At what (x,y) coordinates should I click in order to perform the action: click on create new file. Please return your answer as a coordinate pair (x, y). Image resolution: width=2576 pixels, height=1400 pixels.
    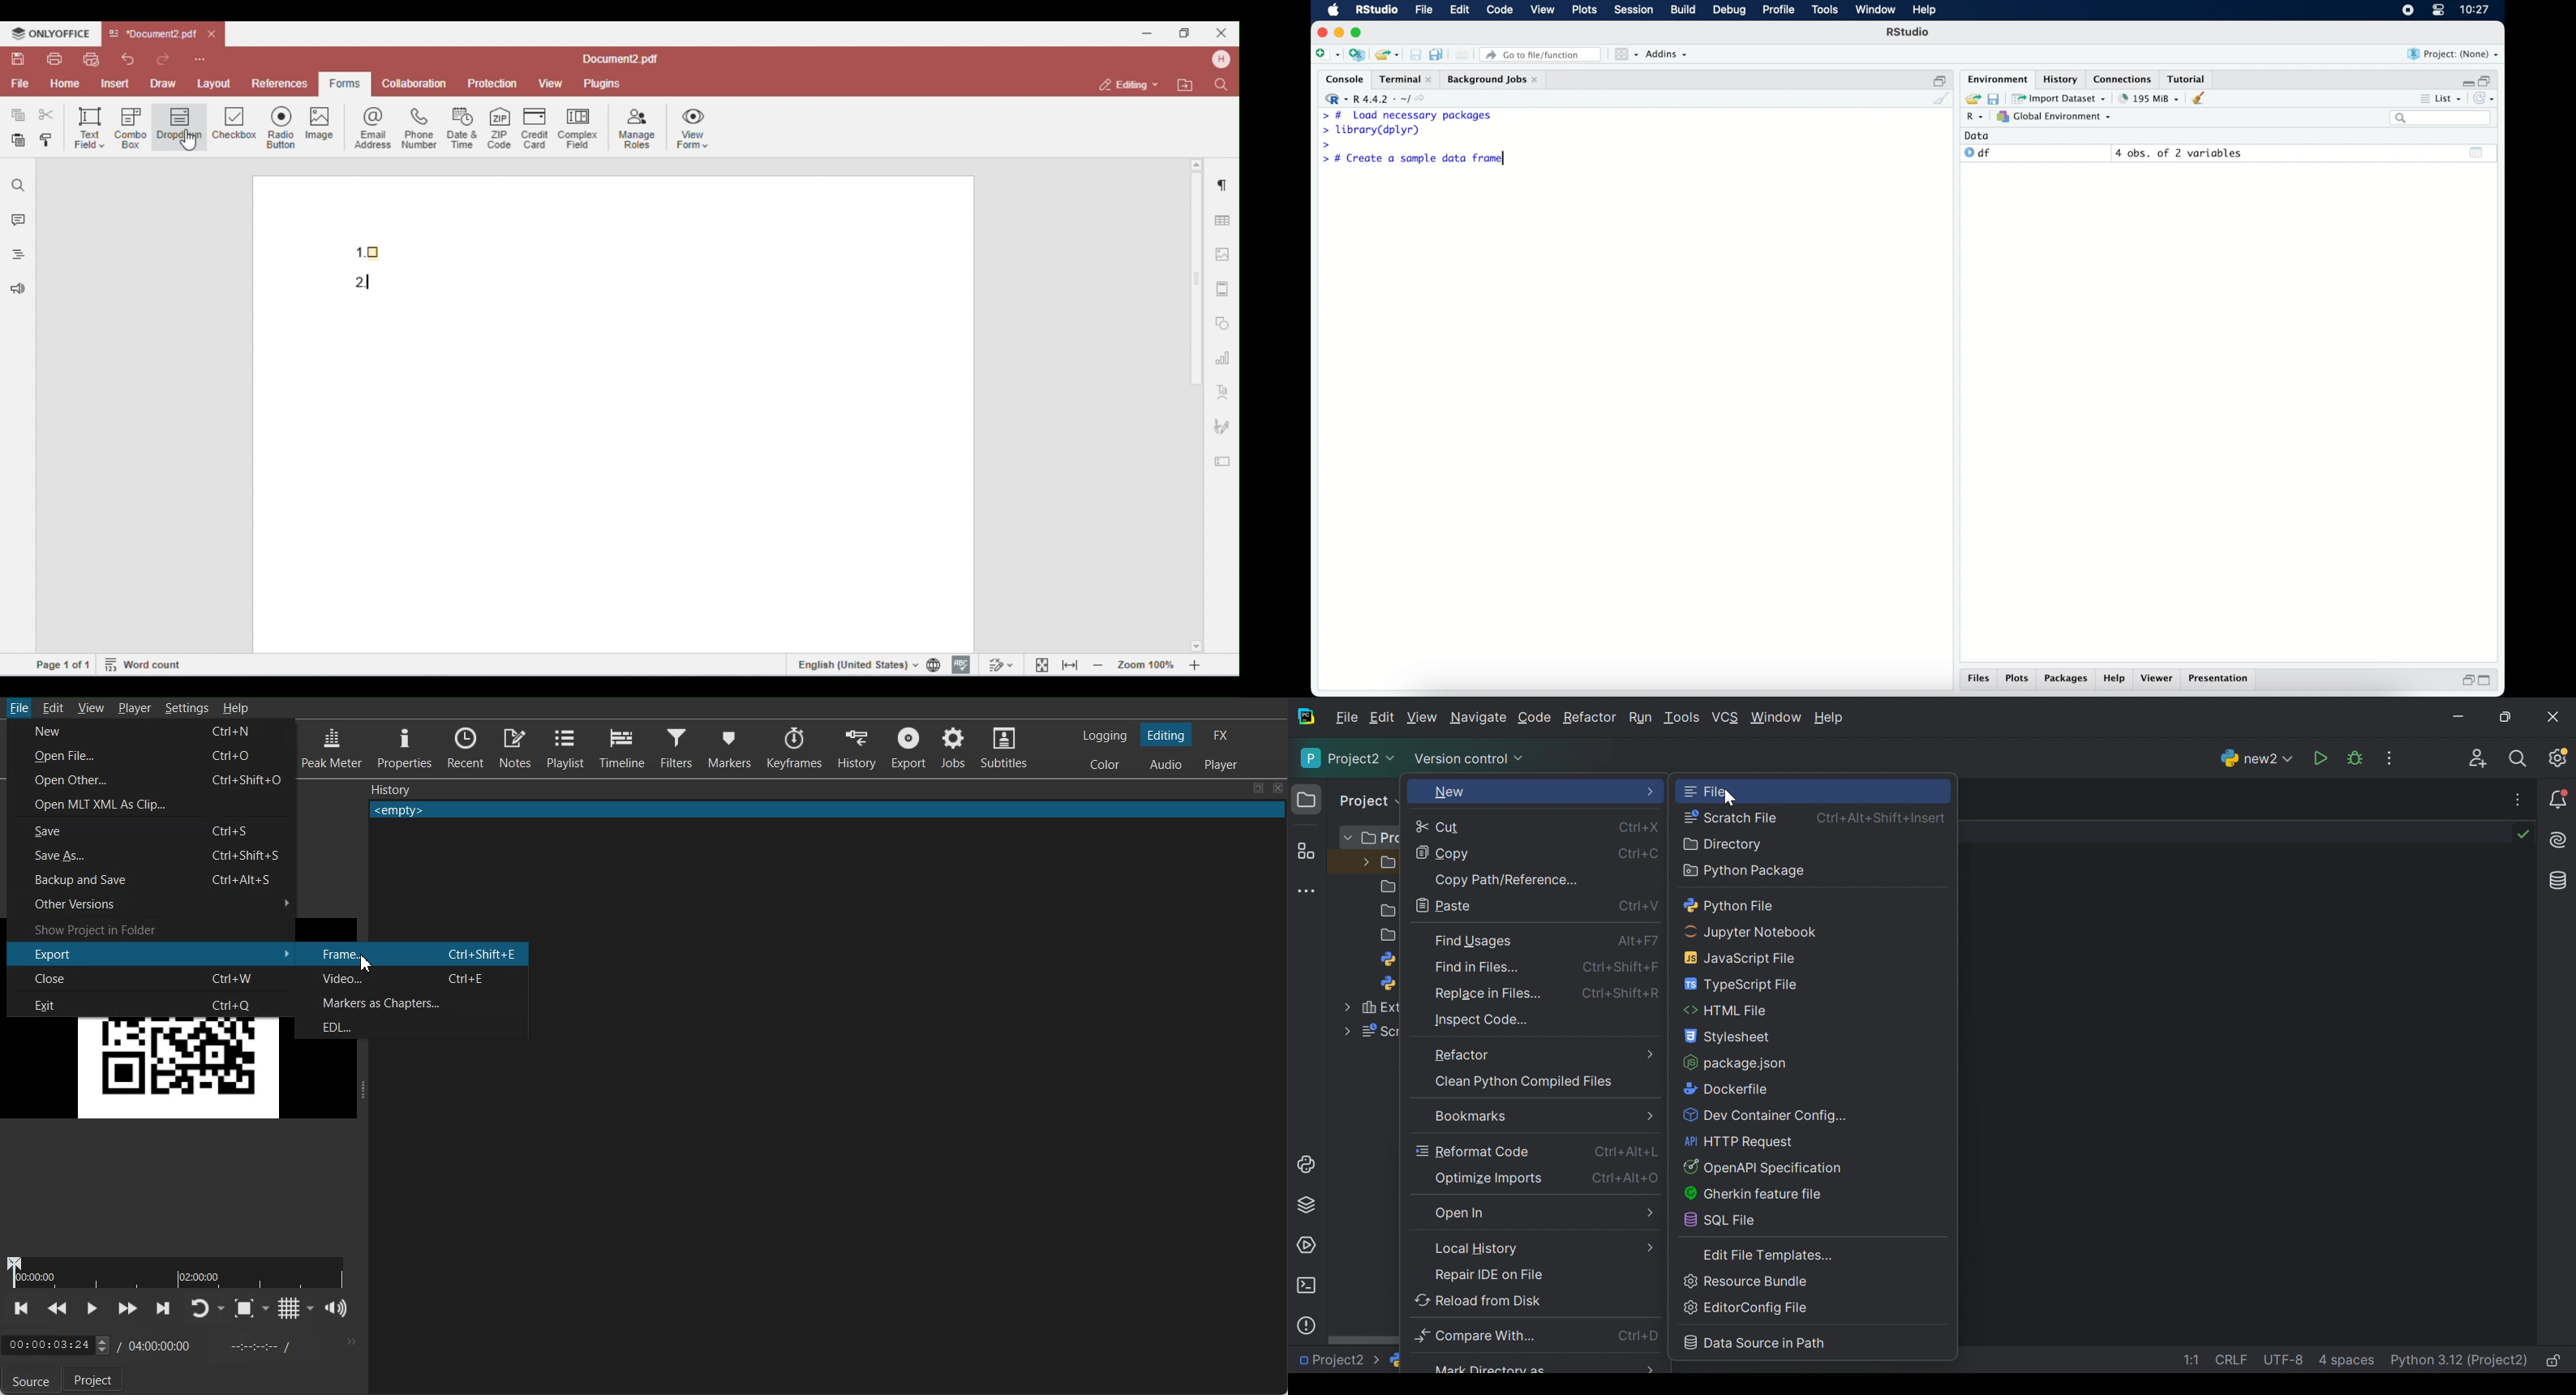
    Looking at the image, I should click on (1327, 56).